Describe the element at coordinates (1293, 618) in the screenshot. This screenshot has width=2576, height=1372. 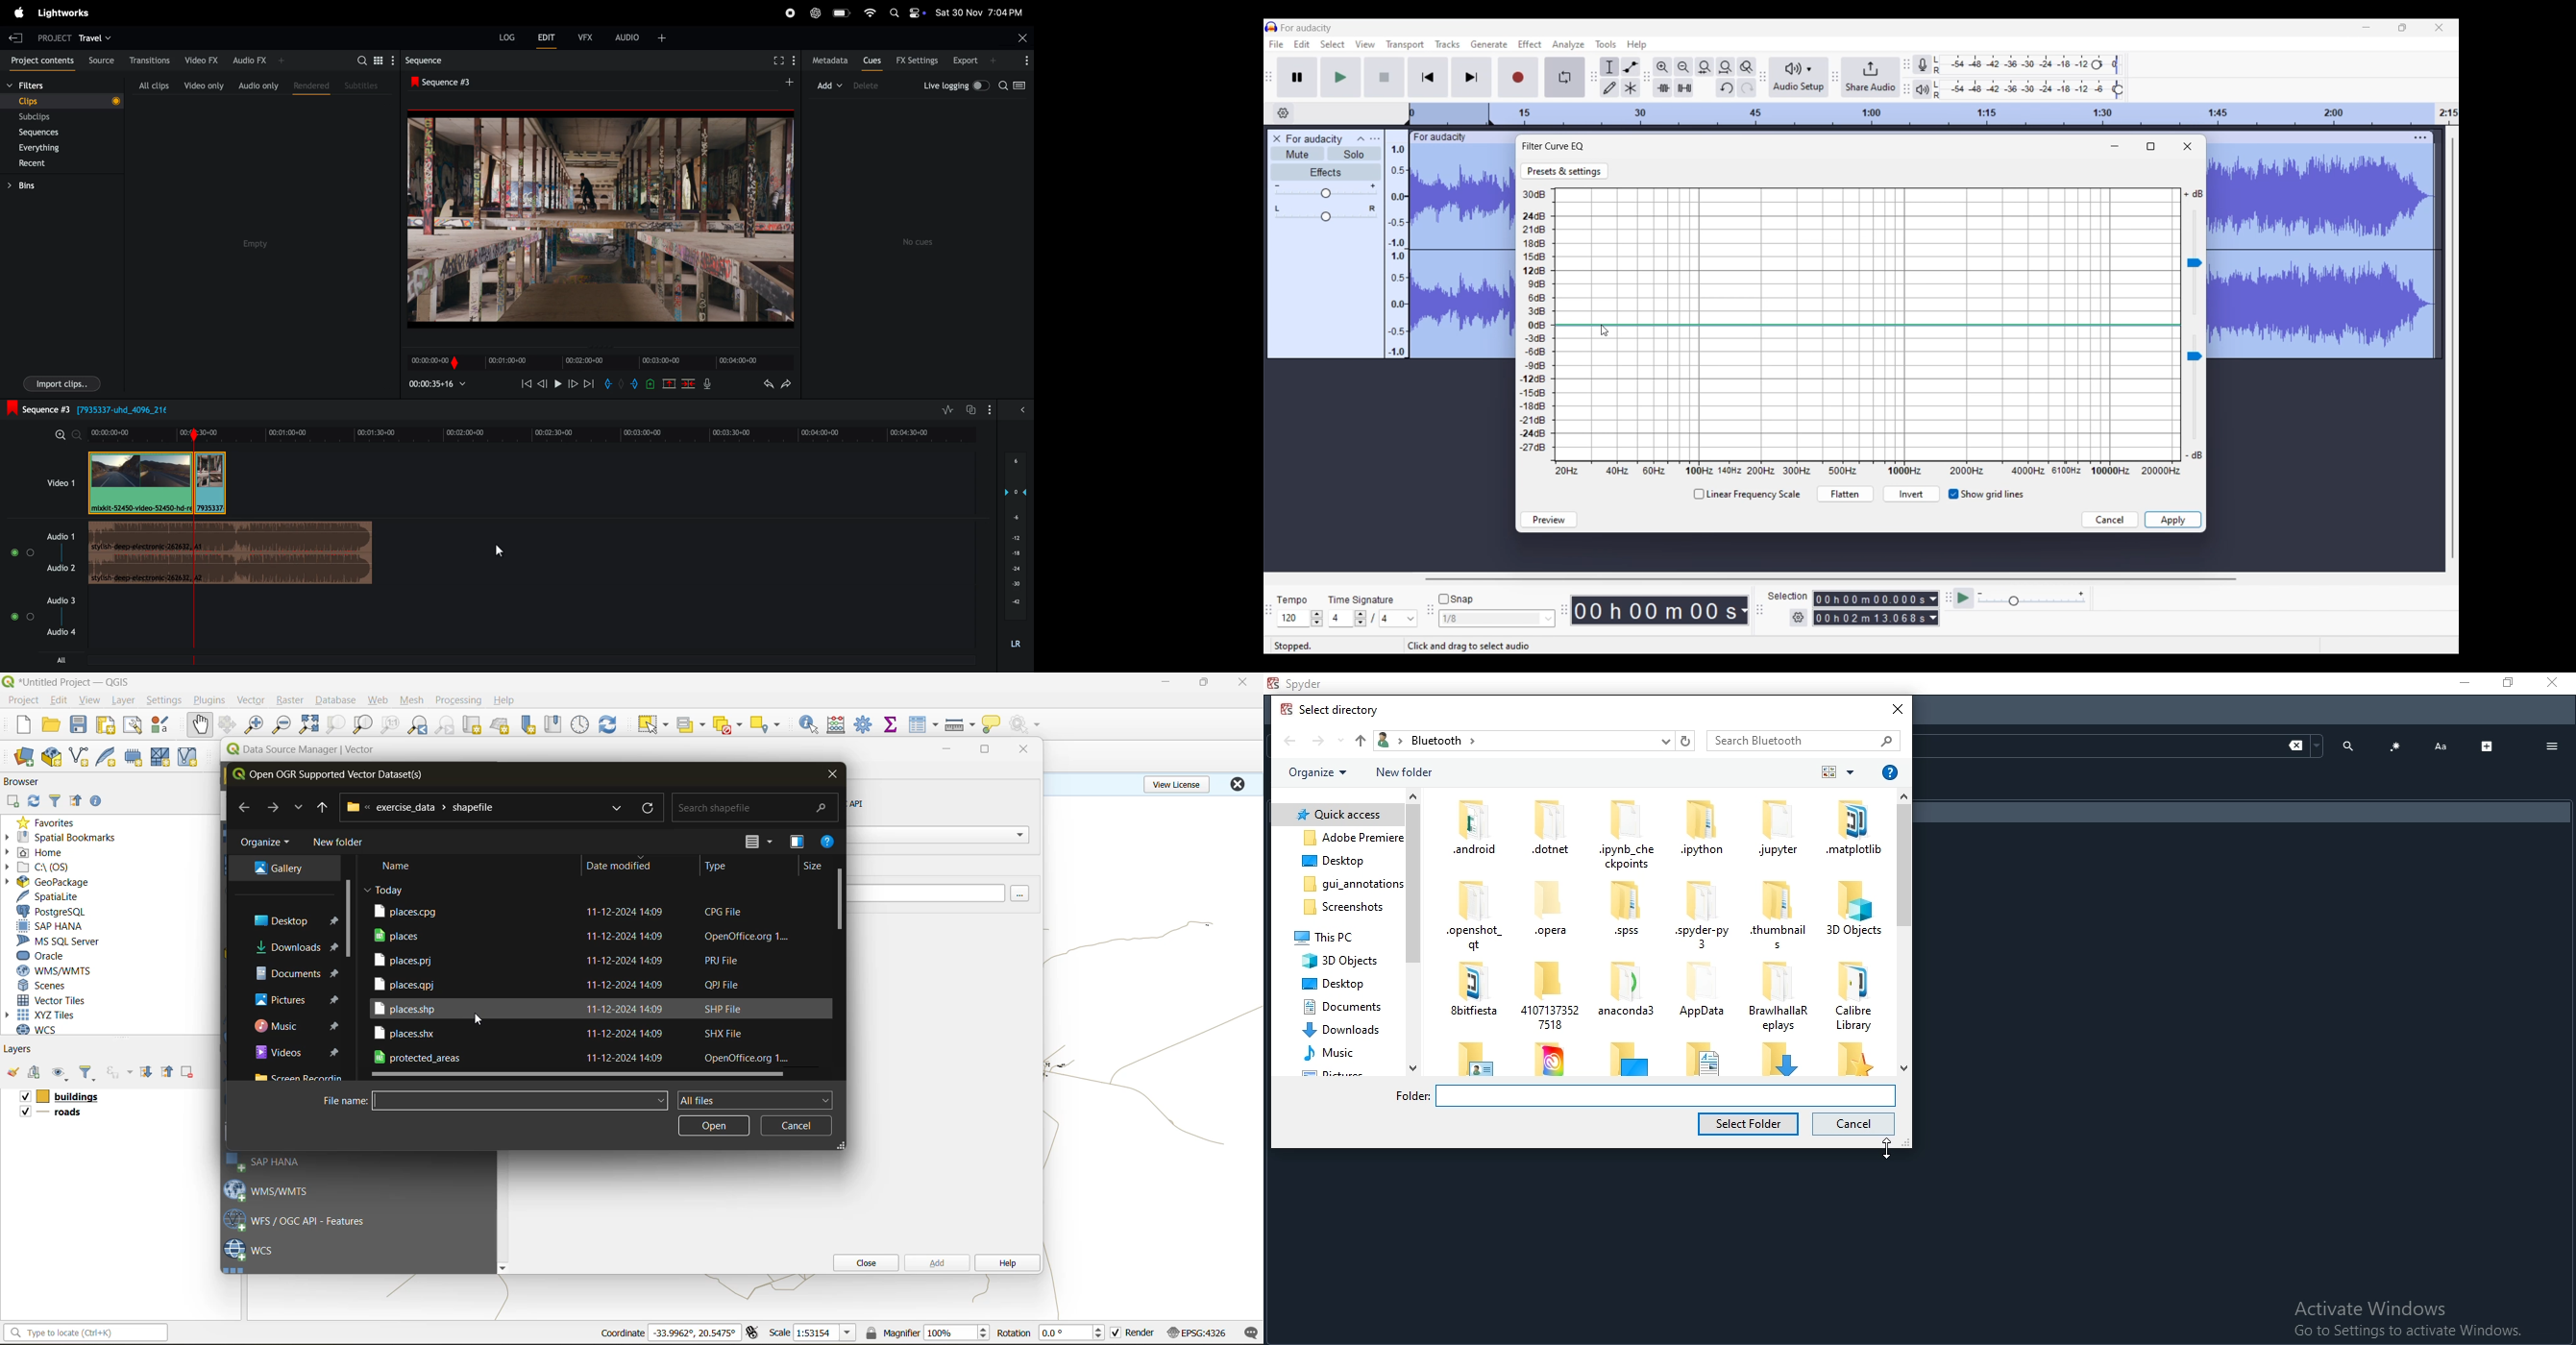
I see `Type in tempo` at that location.